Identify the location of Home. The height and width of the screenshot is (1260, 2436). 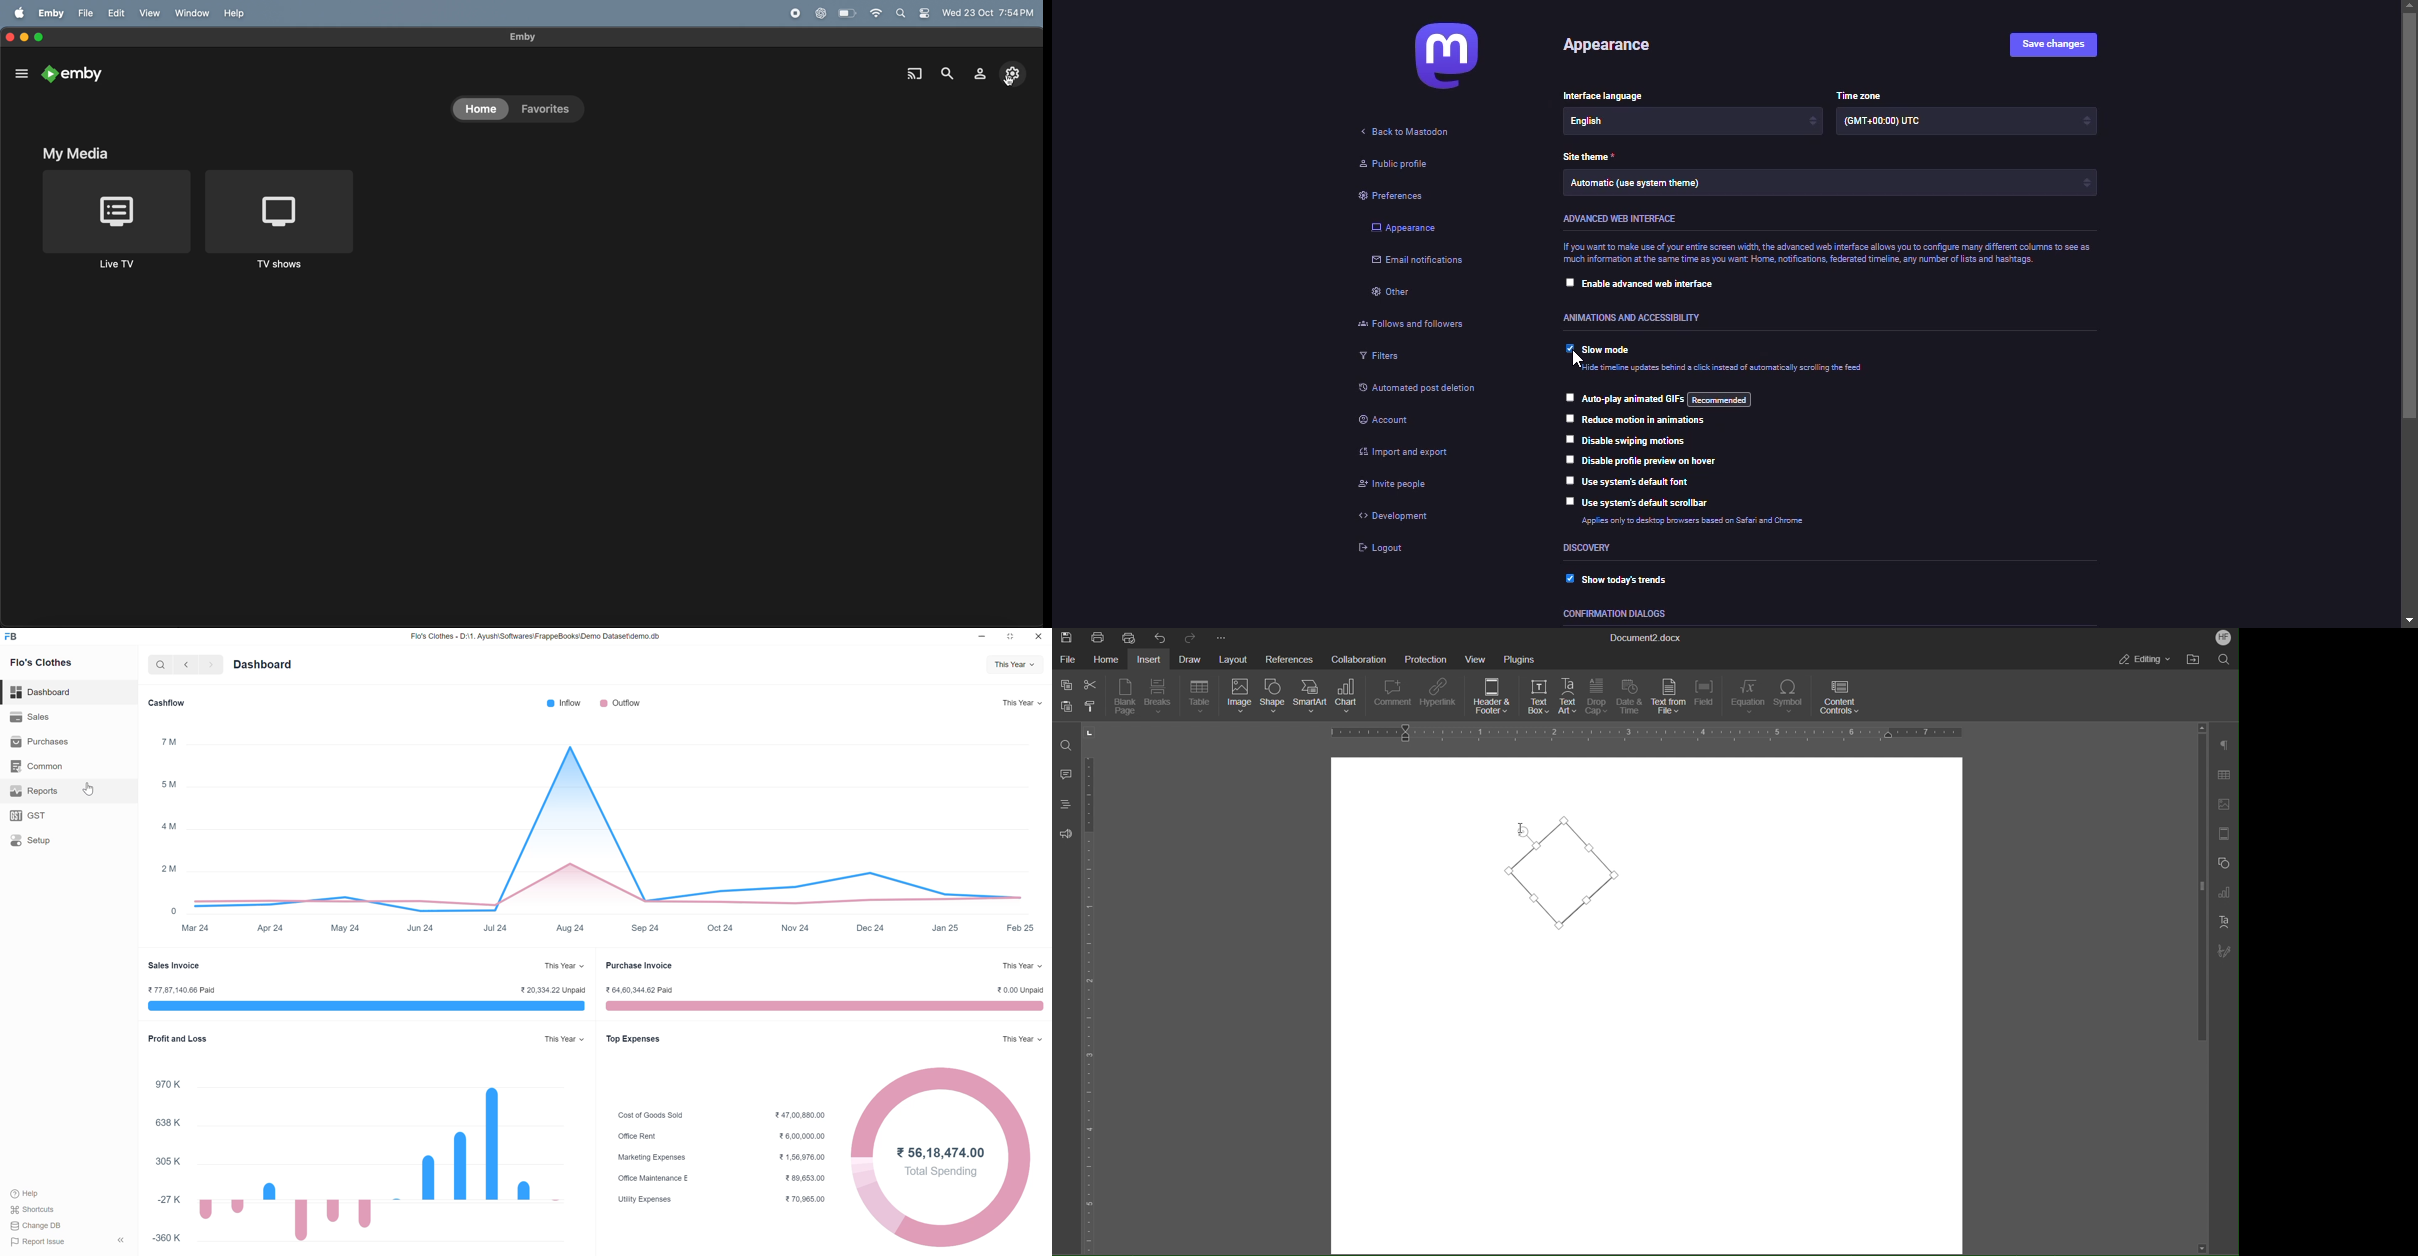
(1105, 658).